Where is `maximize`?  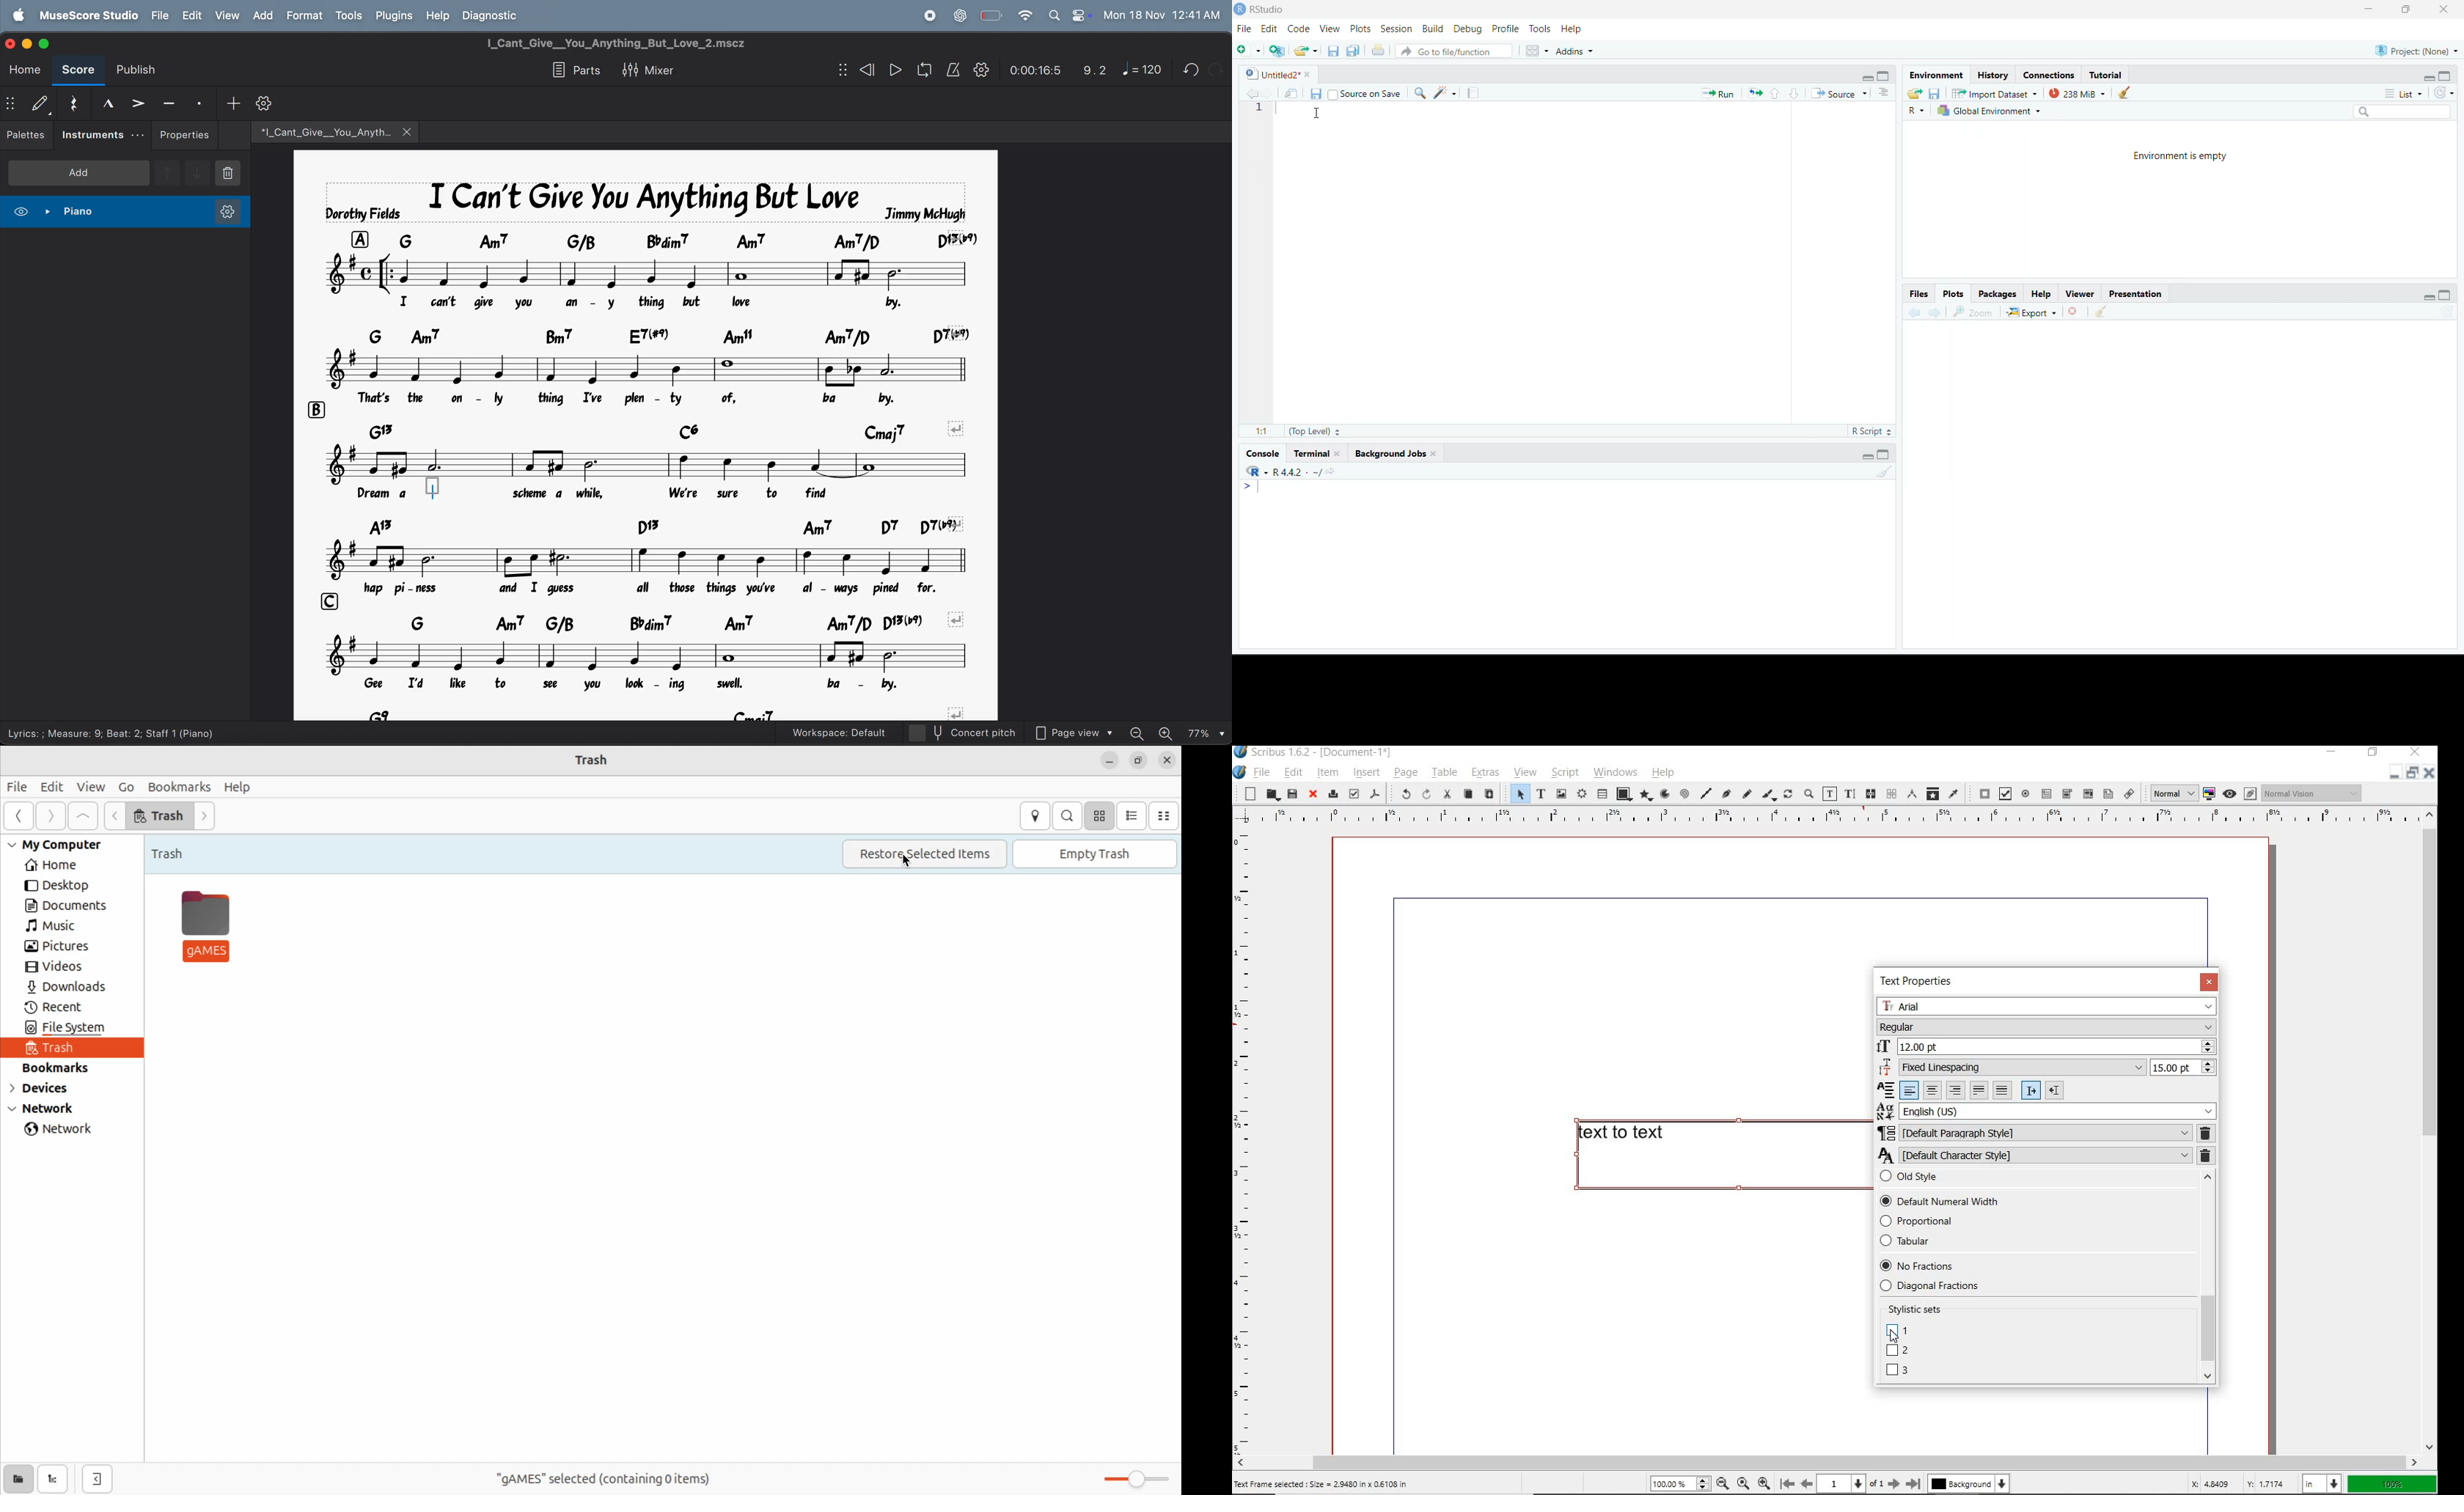
maximize is located at coordinates (2445, 76).